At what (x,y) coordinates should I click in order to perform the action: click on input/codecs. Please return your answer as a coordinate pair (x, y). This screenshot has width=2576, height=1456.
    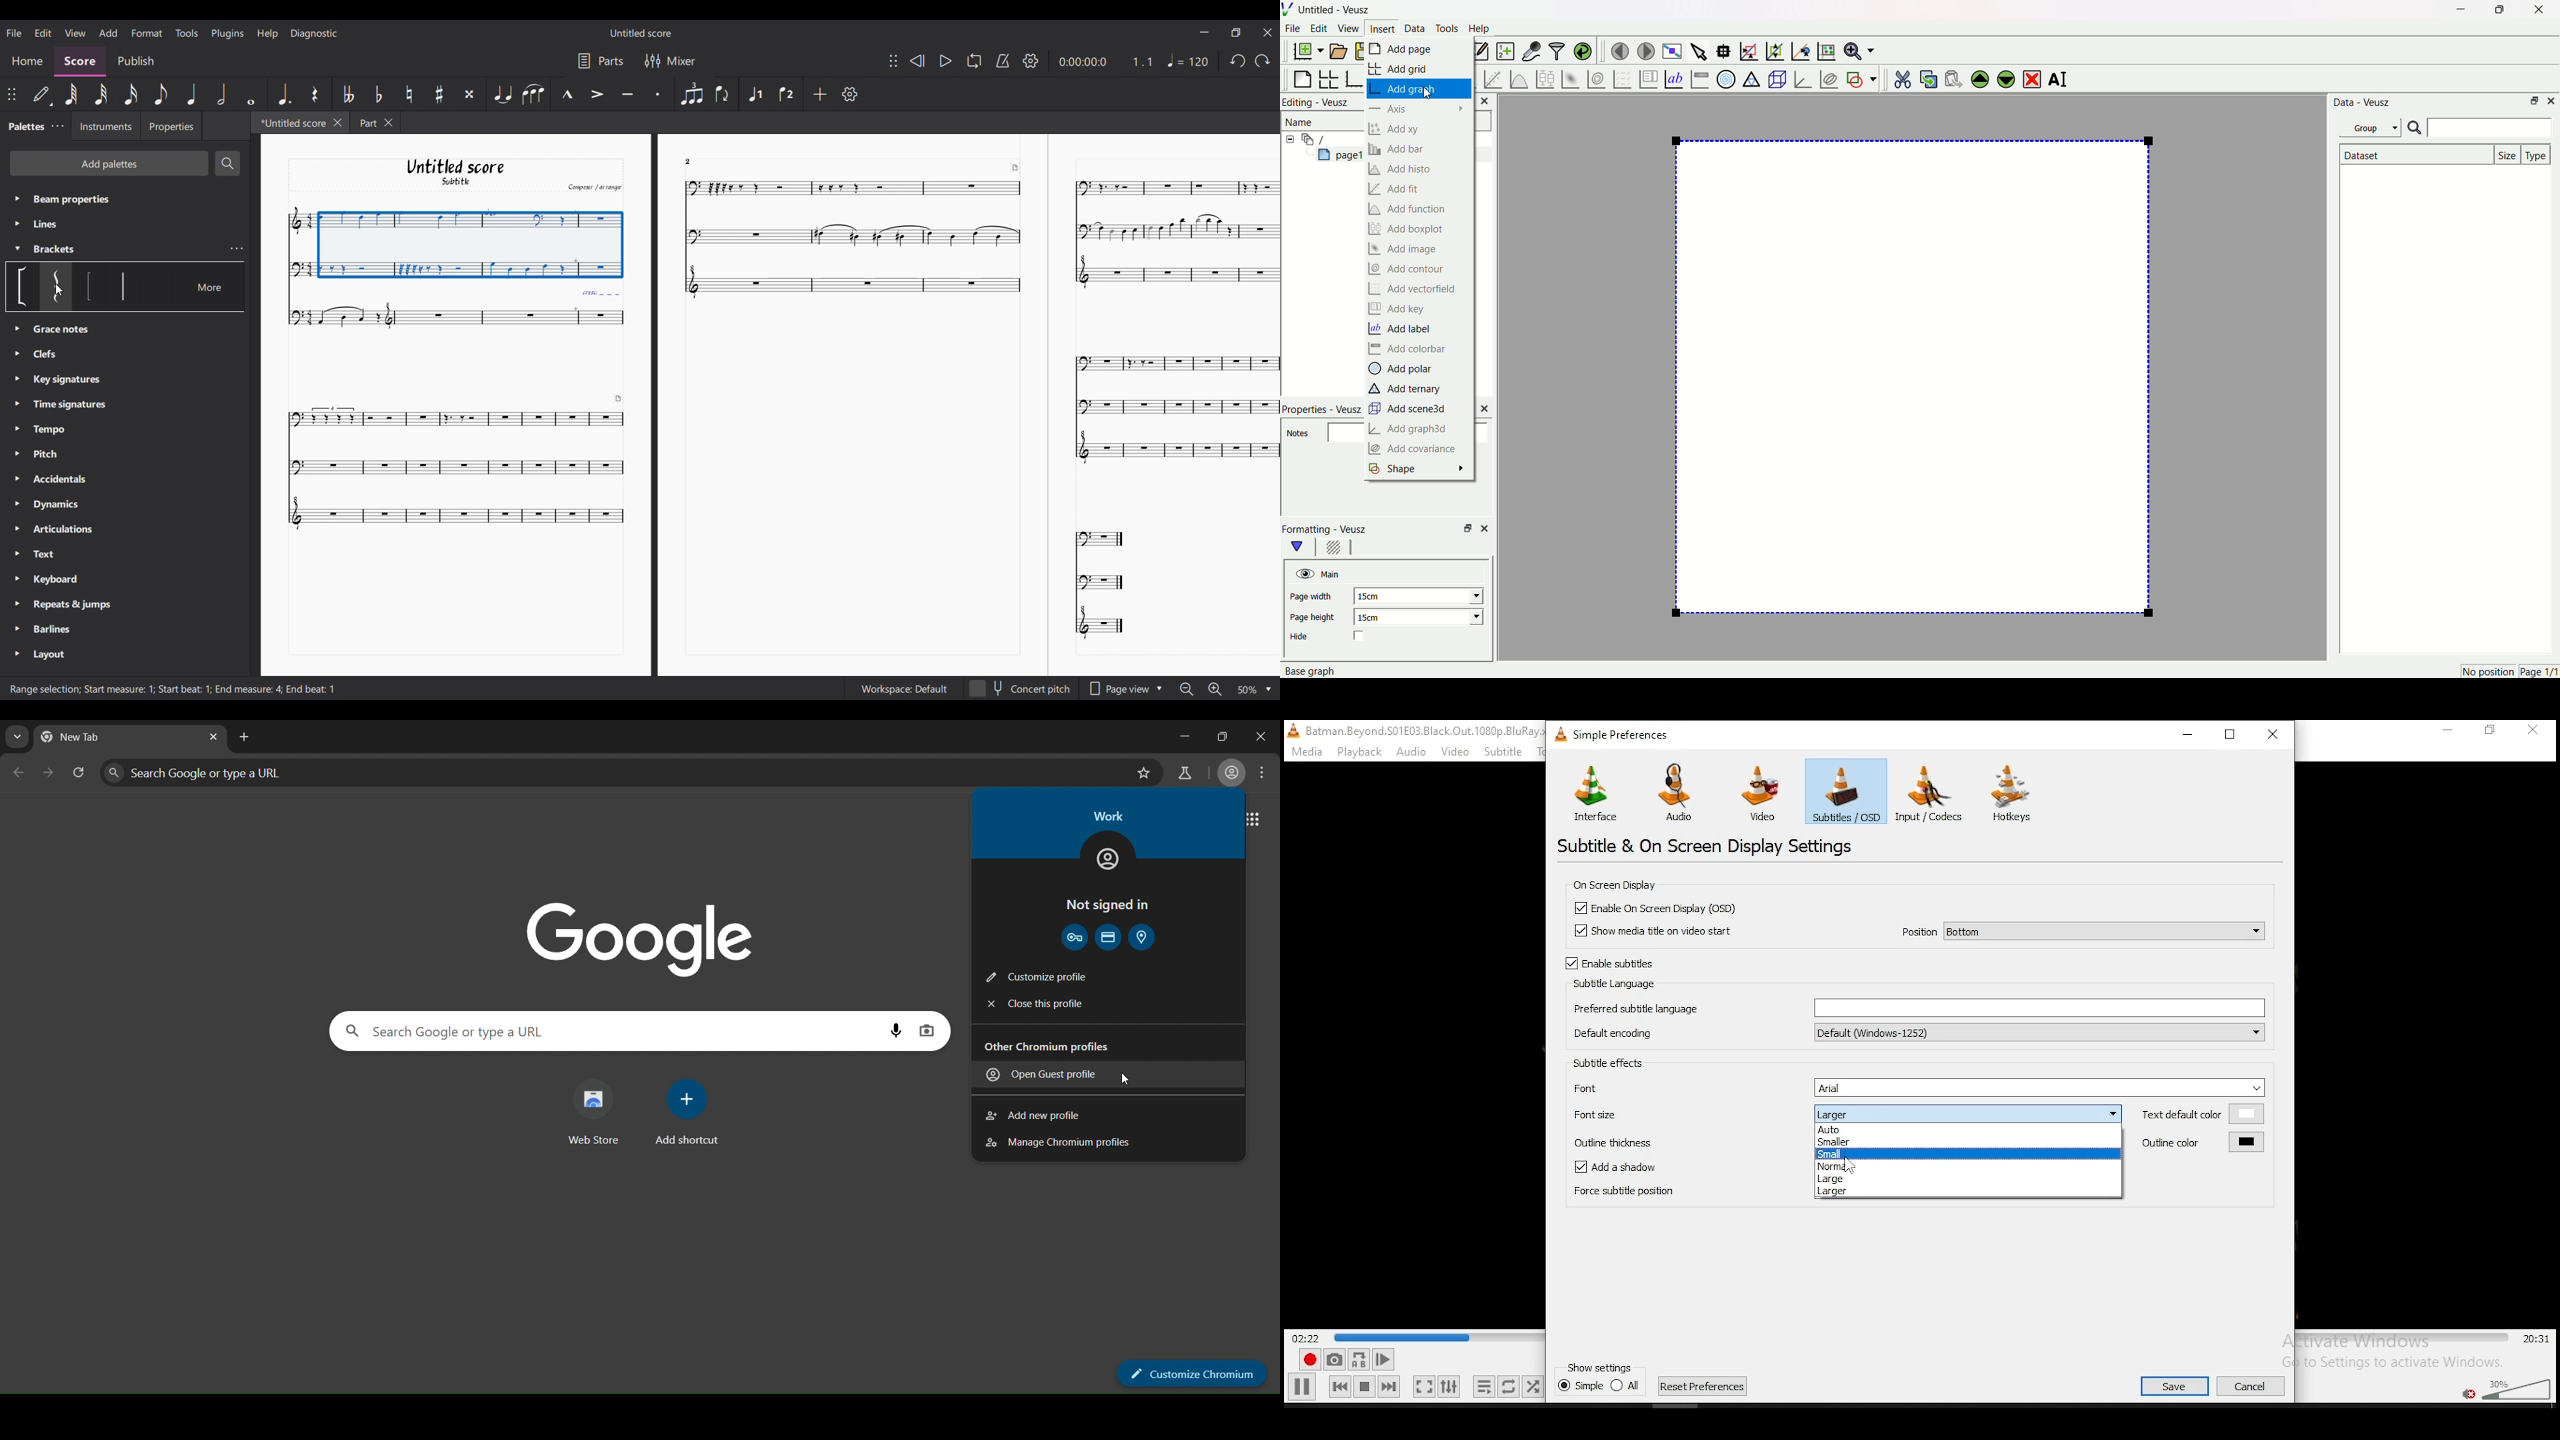
    Looking at the image, I should click on (1934, 793).